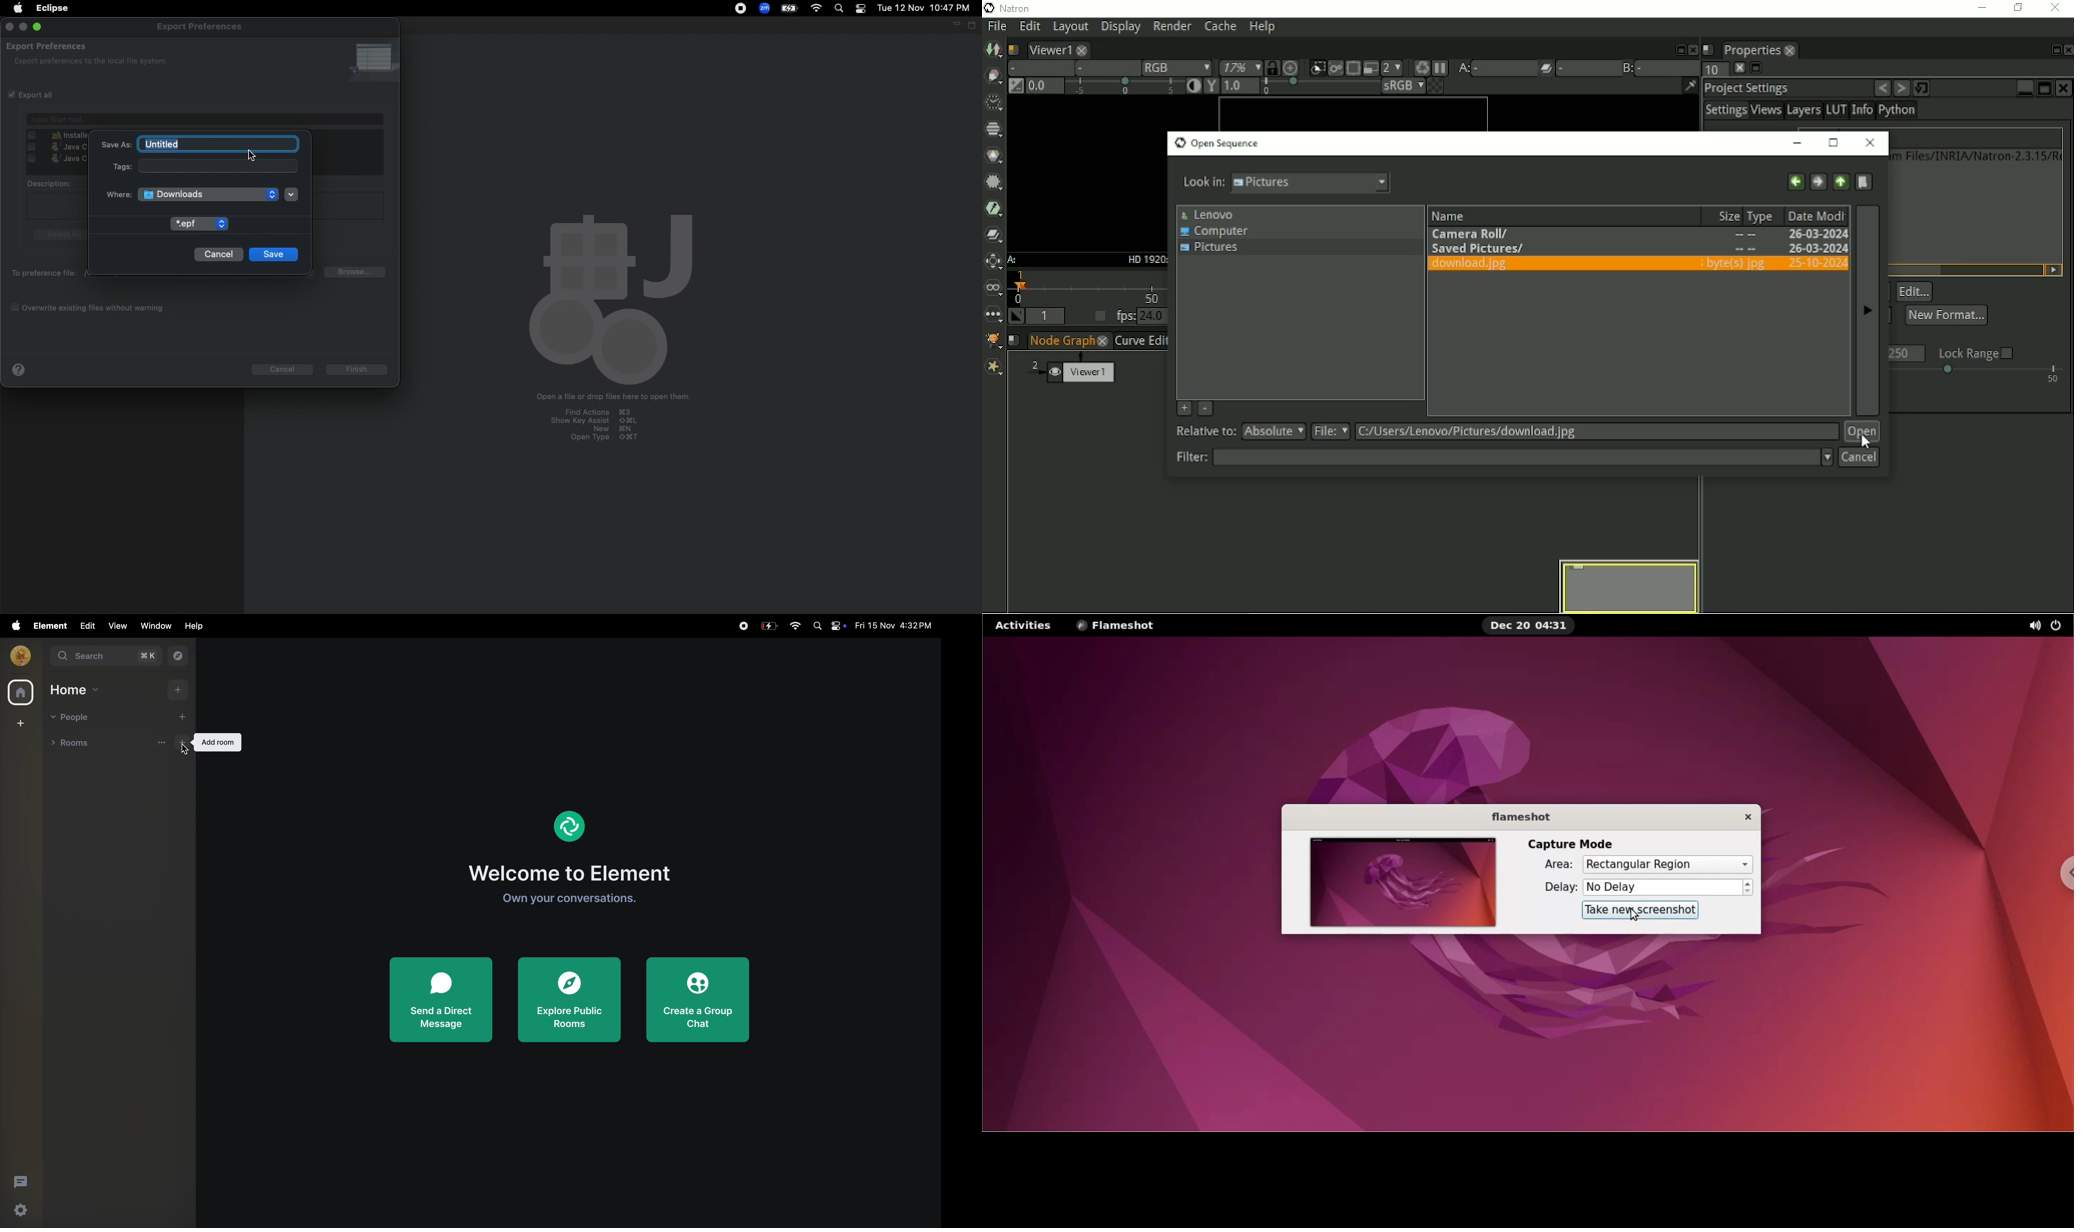 The width and height of the screenshot is (2100, 1232). I want to click on add room, so click(219, 743).